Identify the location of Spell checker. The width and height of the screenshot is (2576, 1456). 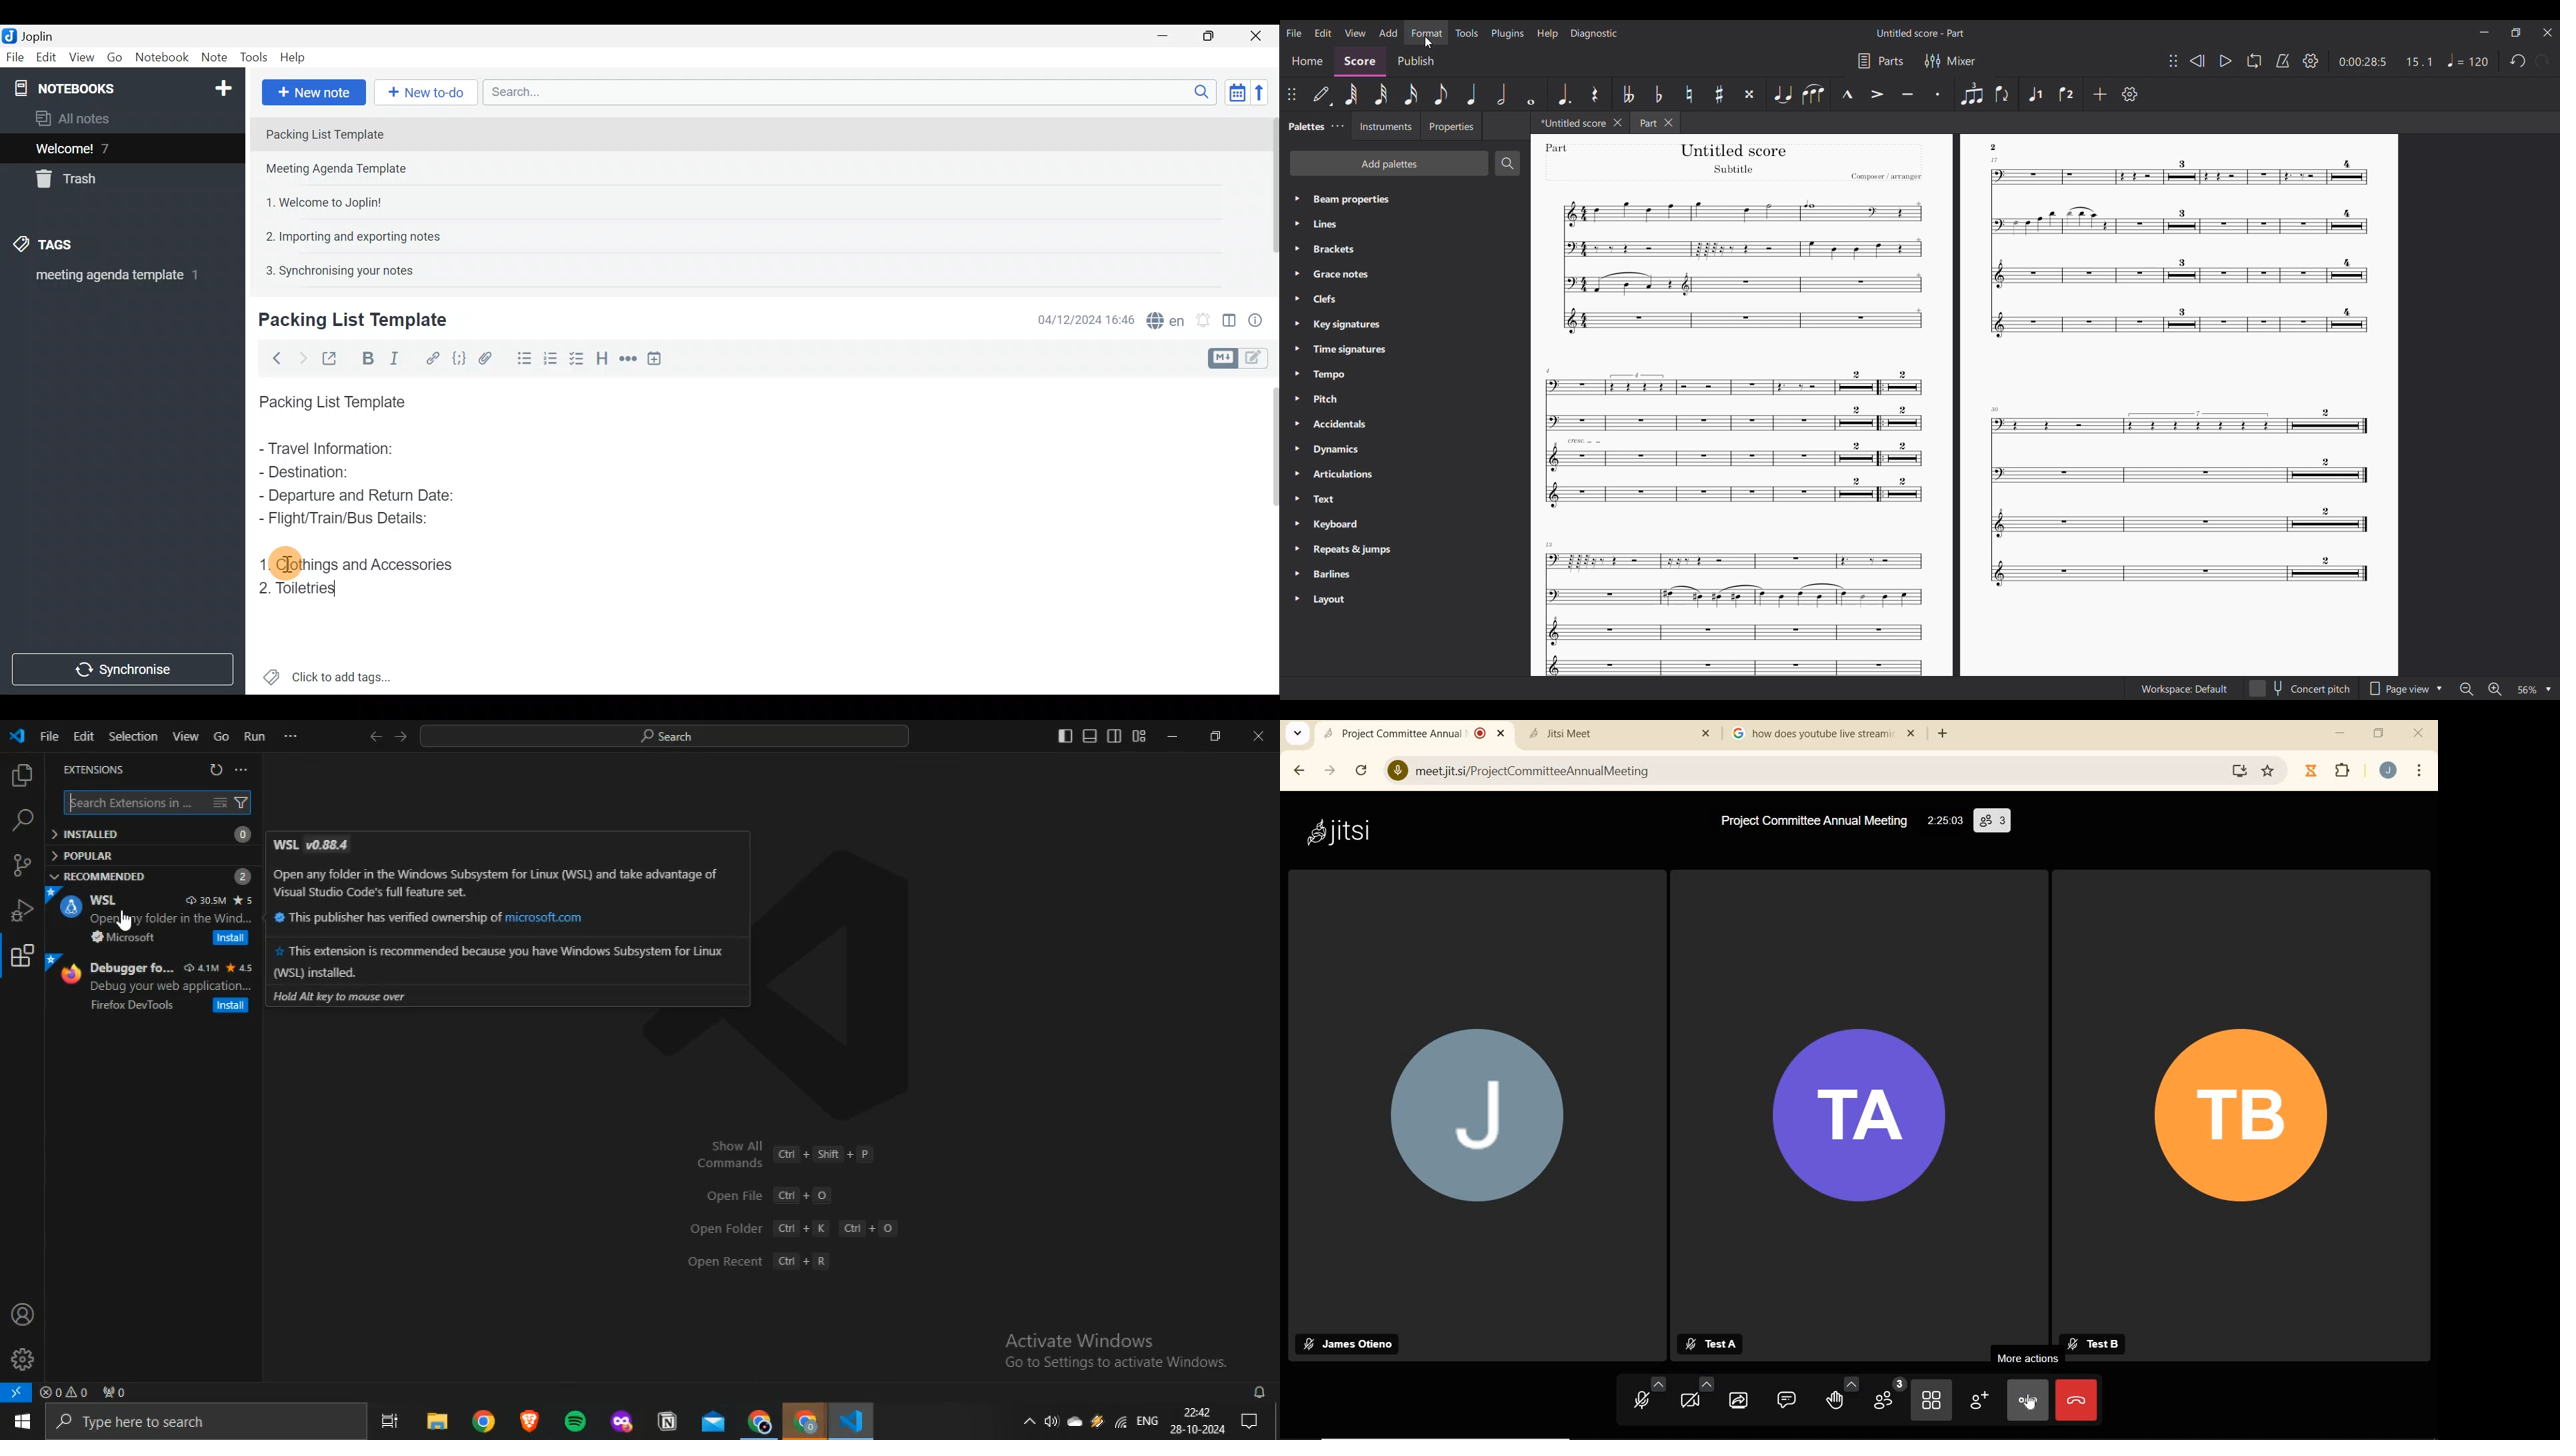
(1162, 318).